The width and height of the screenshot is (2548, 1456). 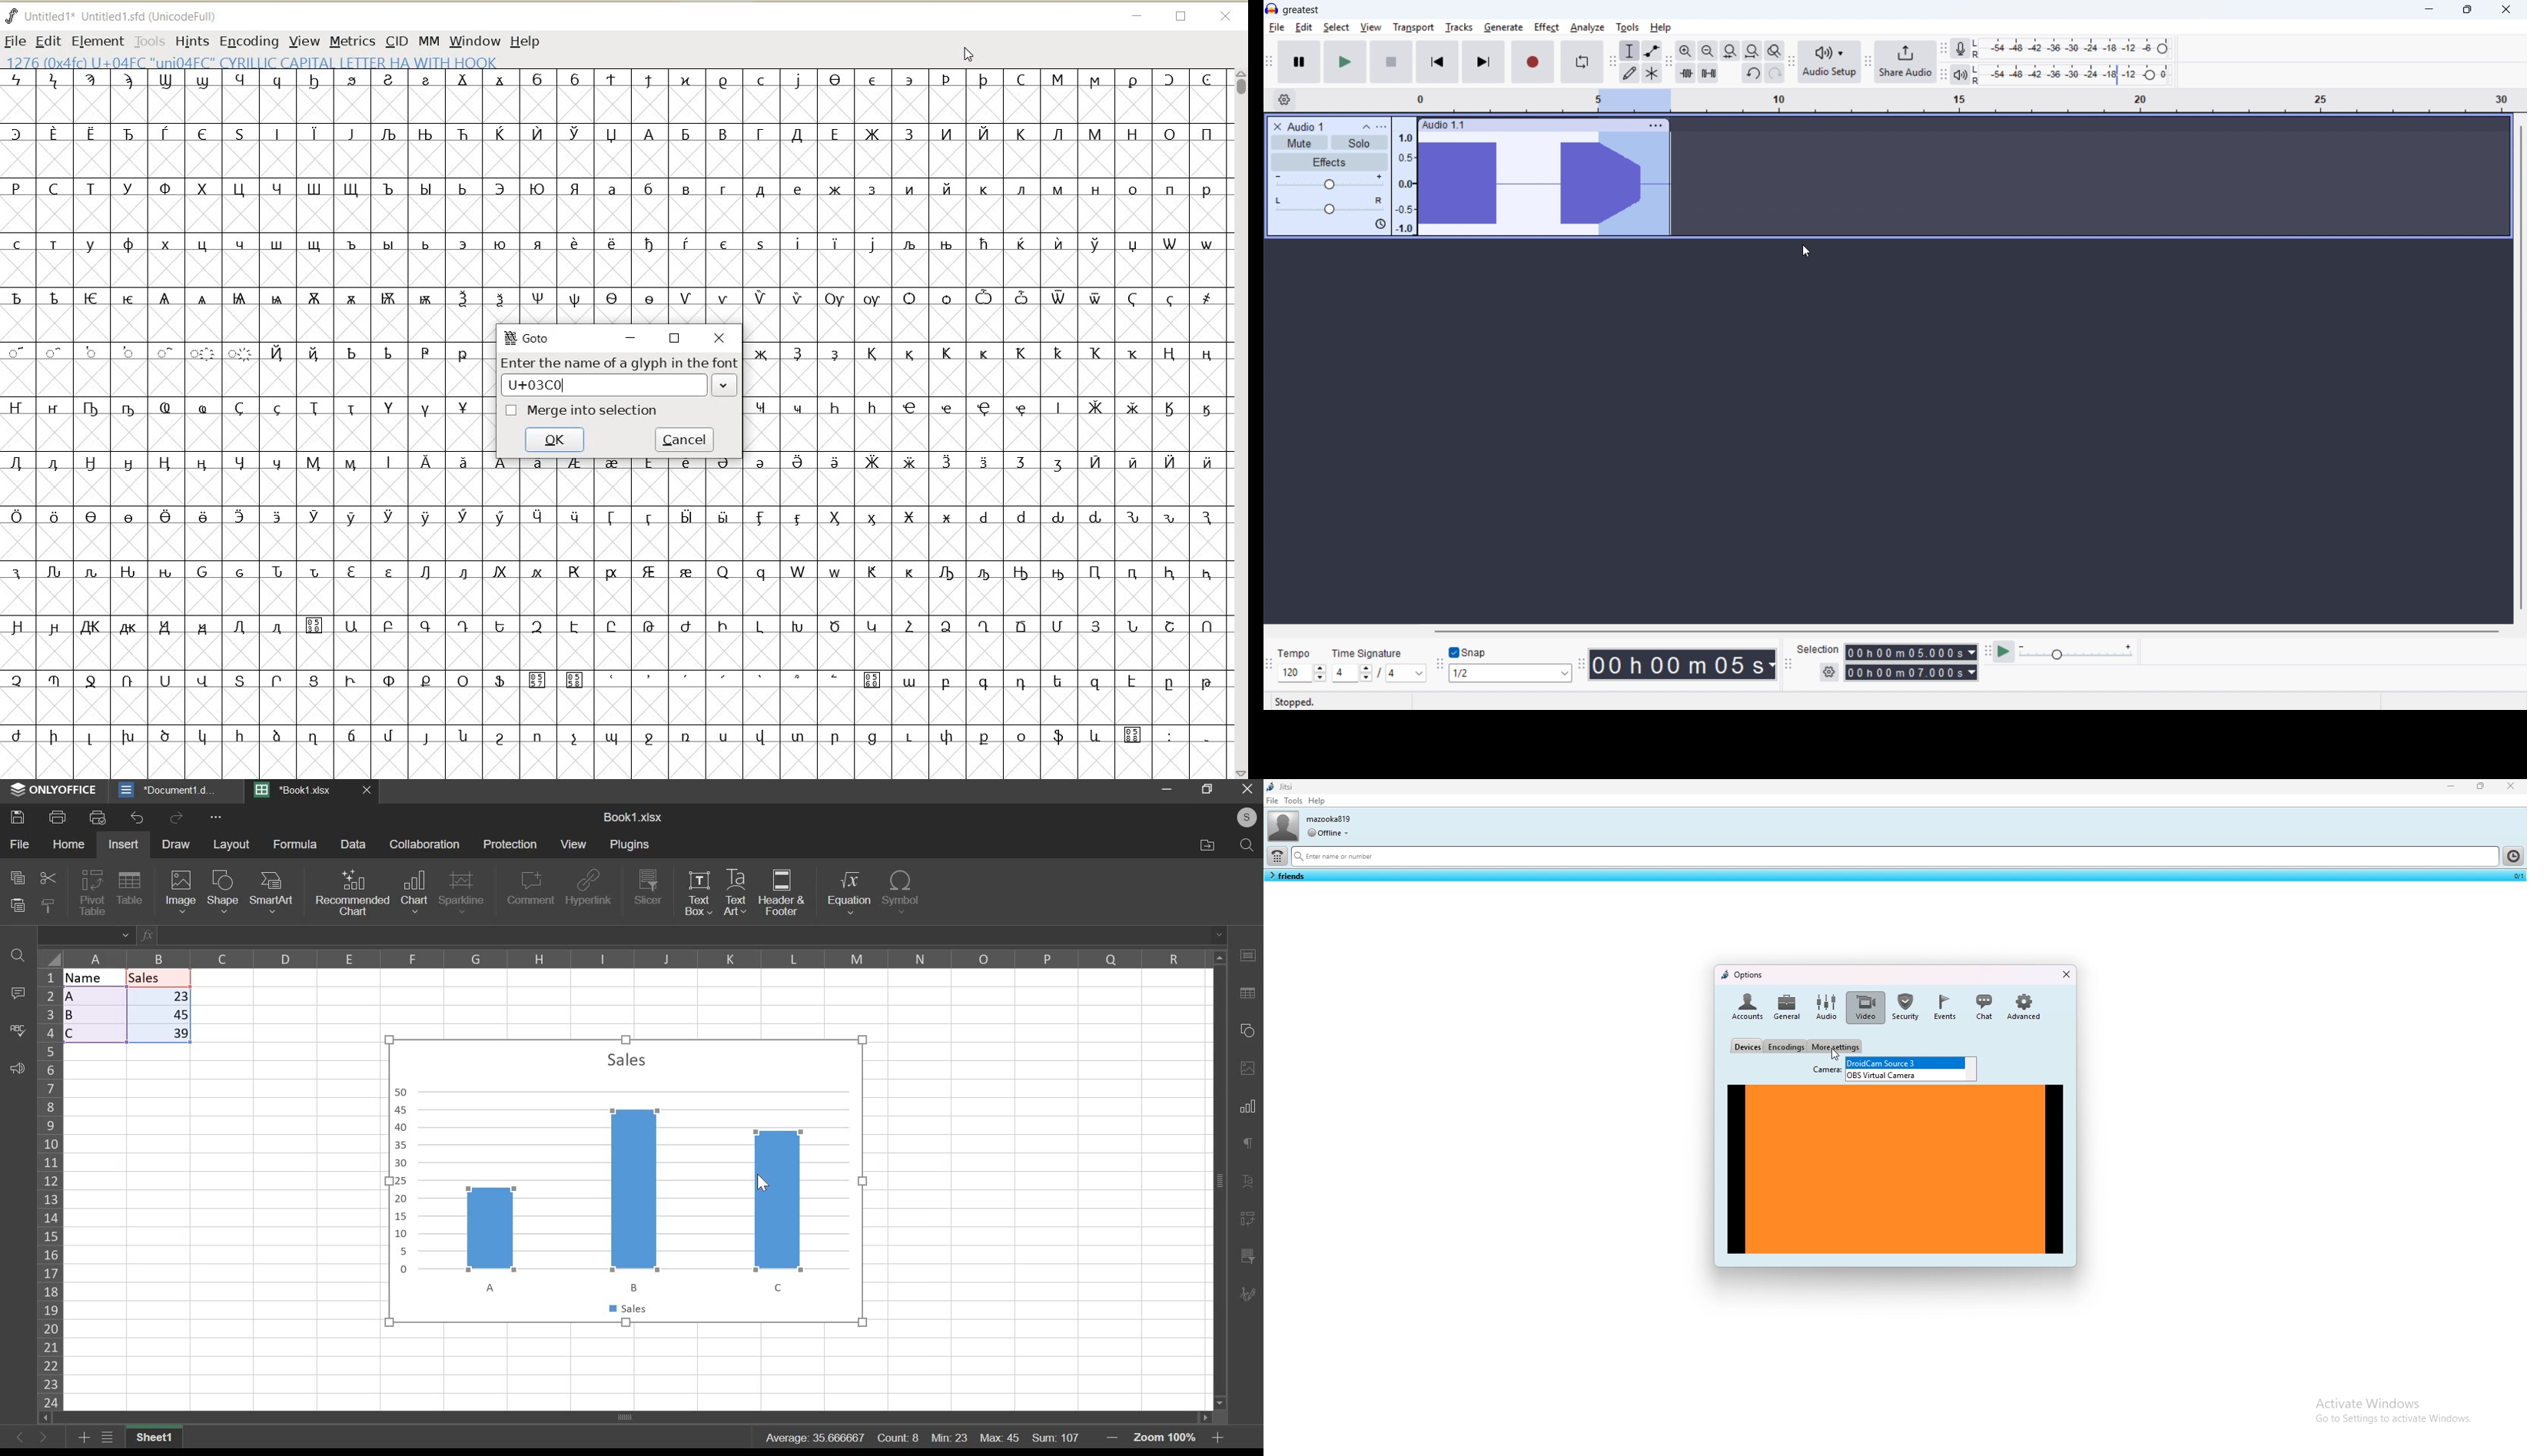 What do you see at coordinates (1317, 801) in the screenshot?
I see `help` at bounding box center [1317, 801].